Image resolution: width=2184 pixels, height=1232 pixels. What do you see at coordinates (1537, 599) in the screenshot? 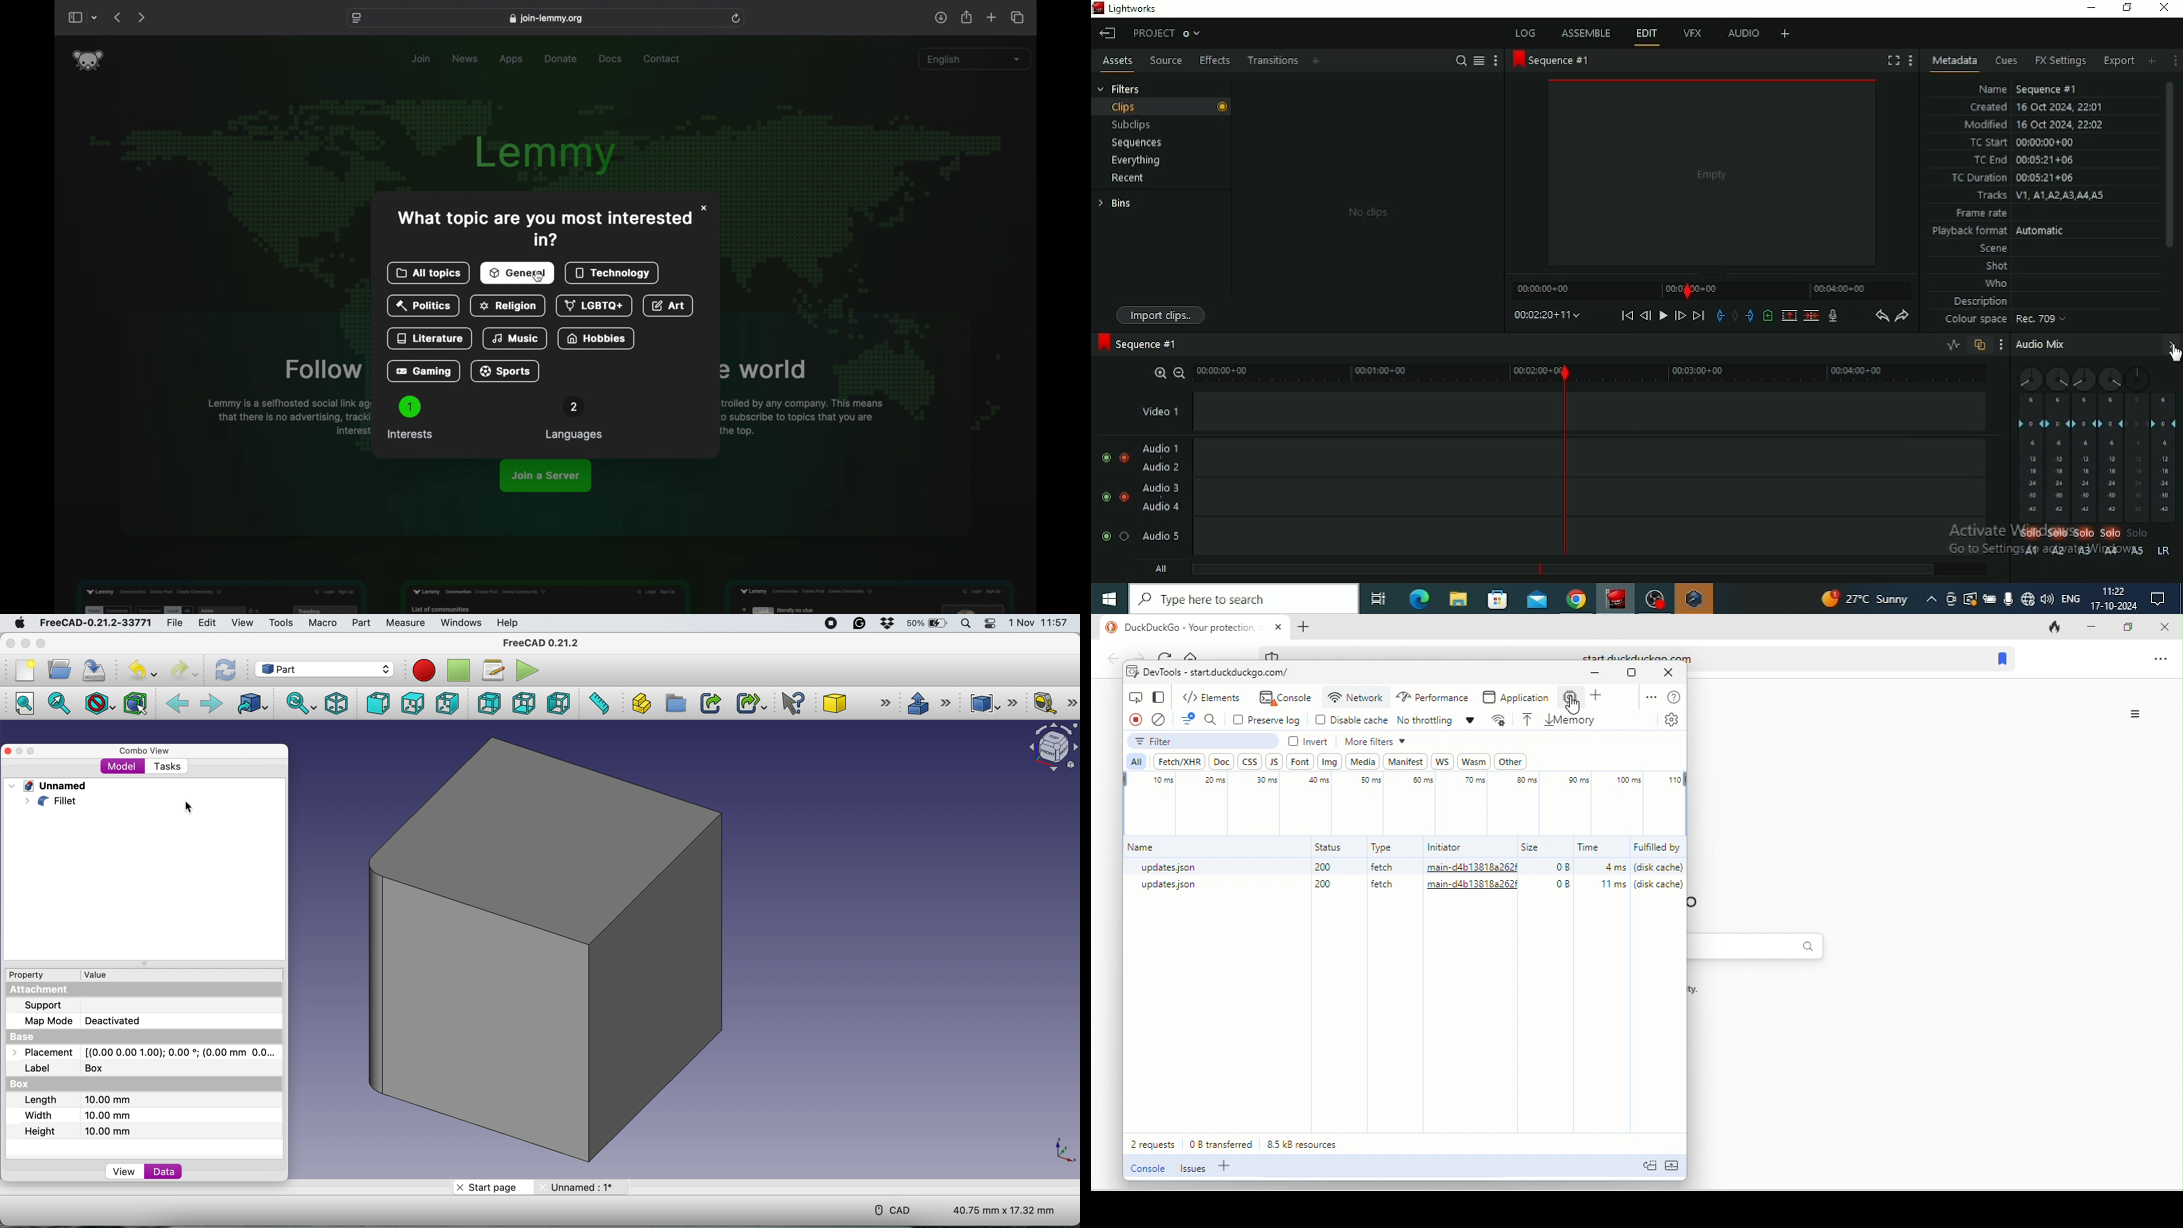
I see `Mail` at bounding box center [1537, 599].